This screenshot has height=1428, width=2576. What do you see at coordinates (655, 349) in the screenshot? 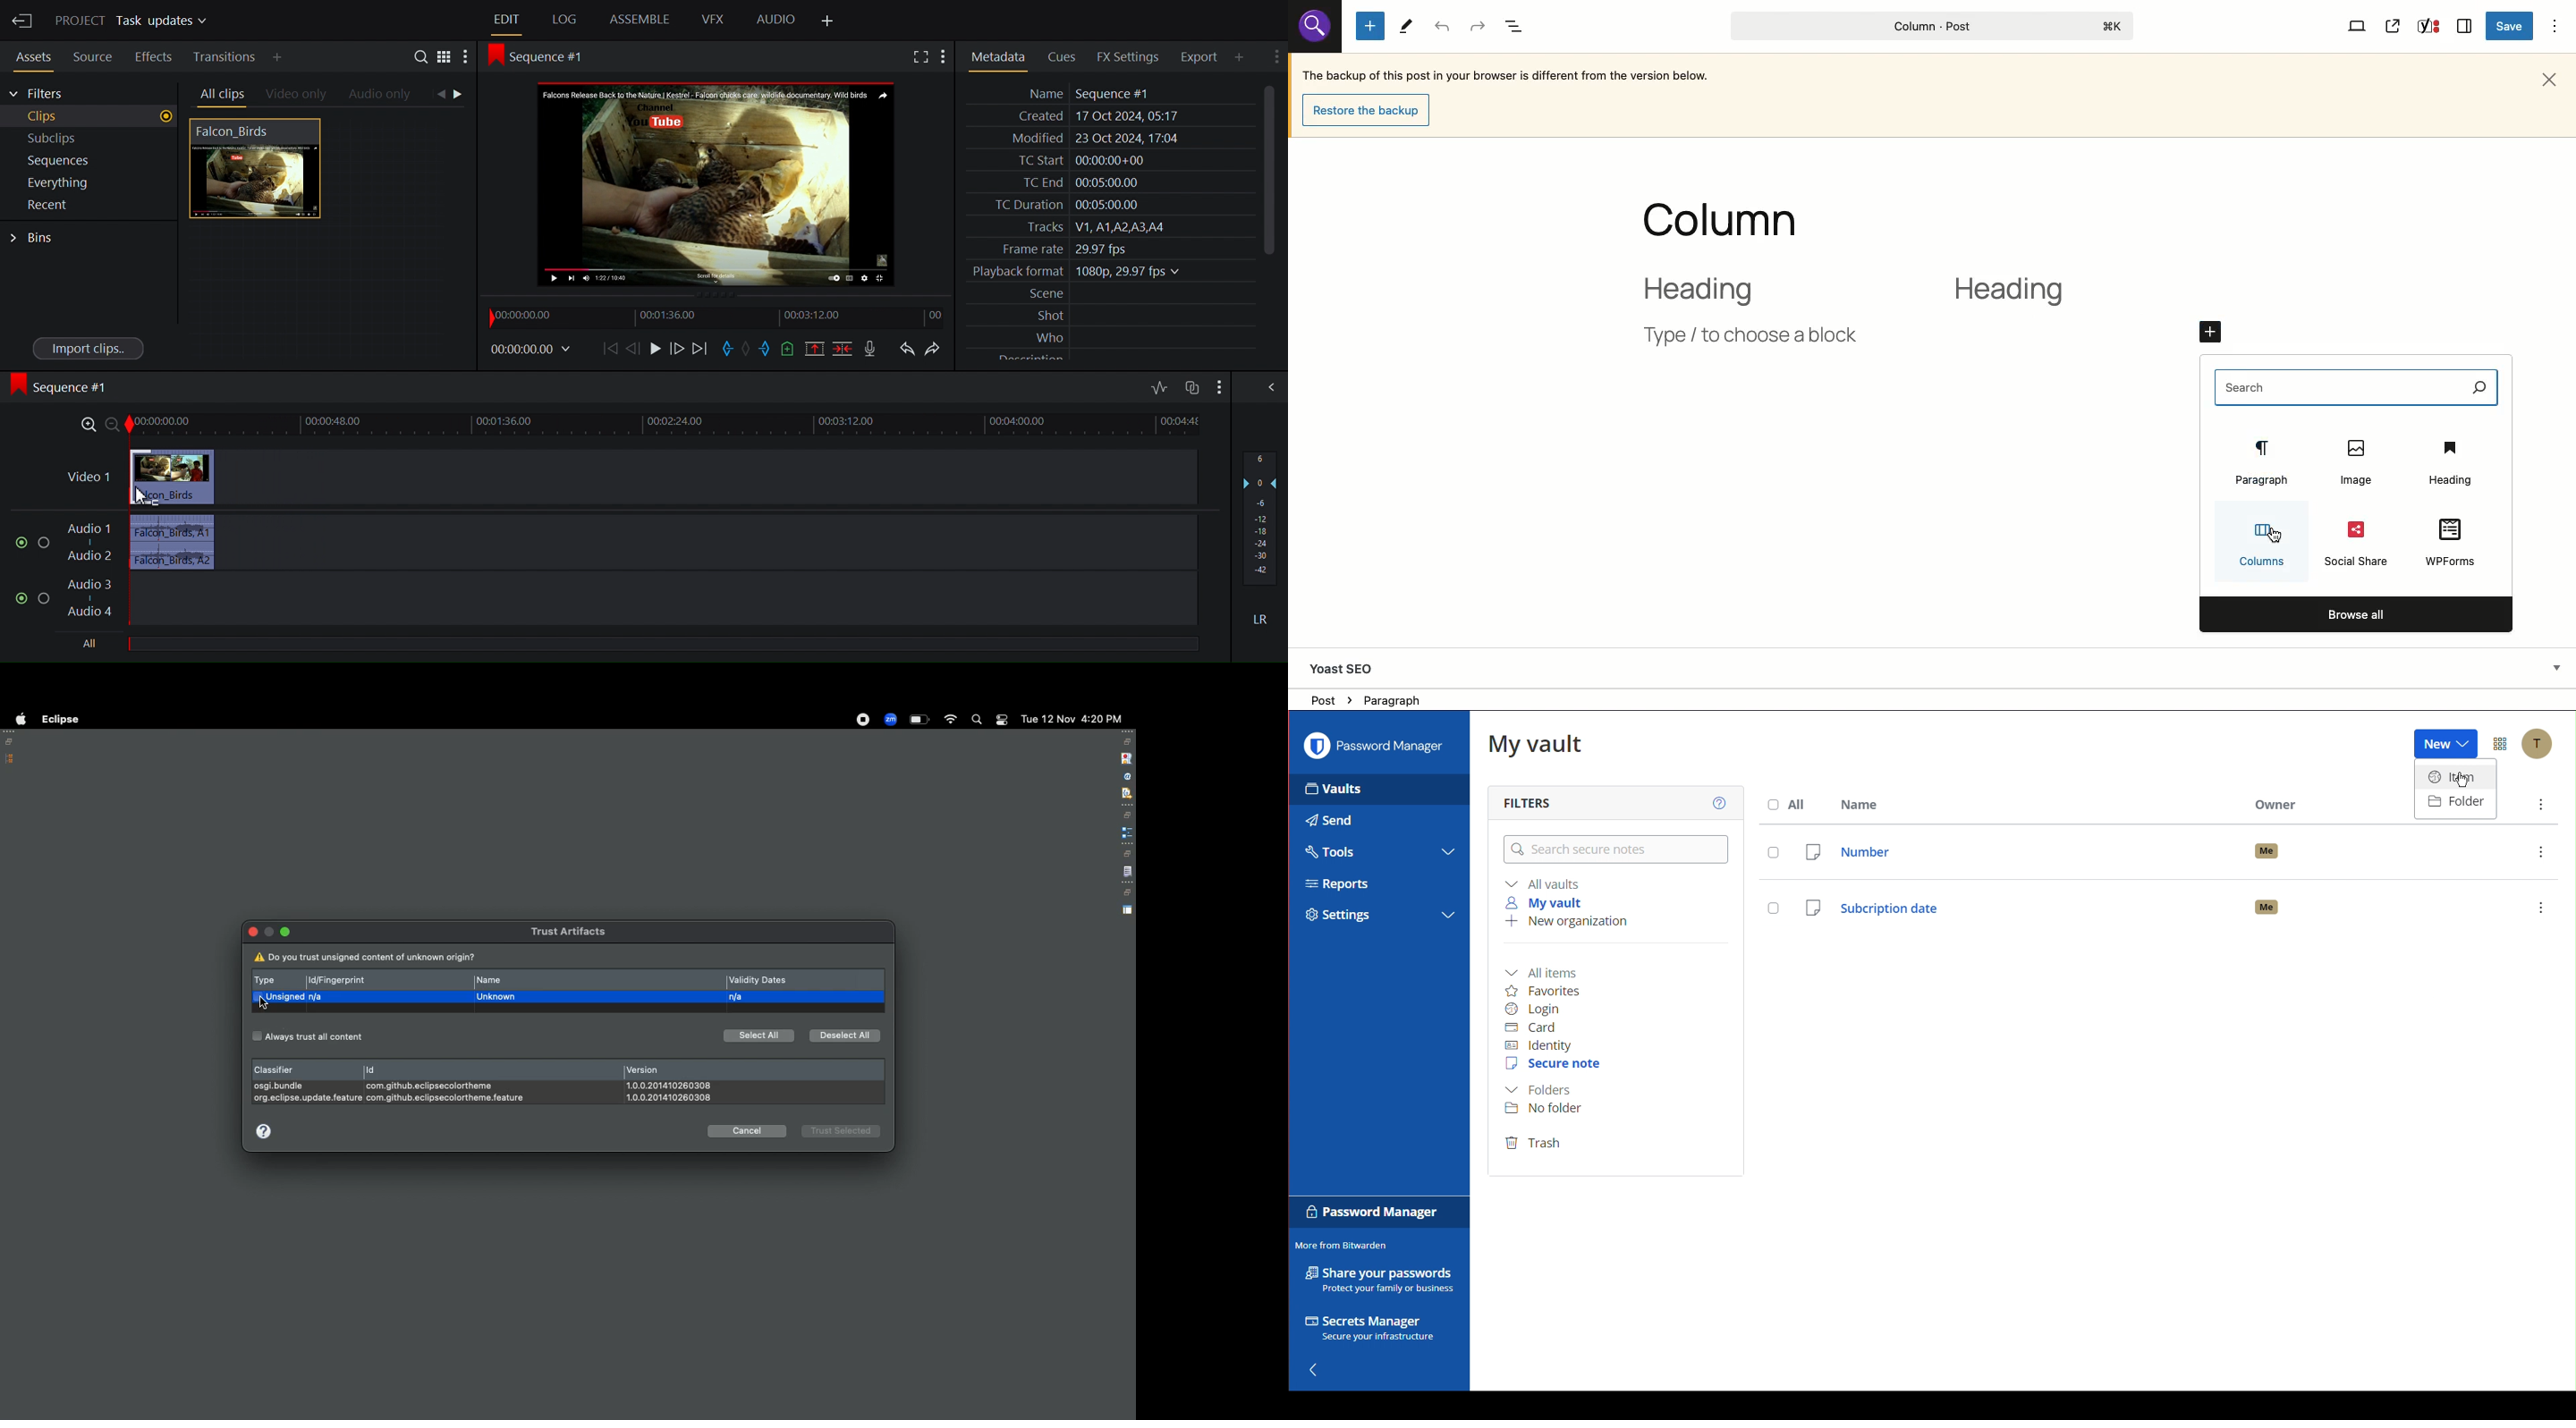
I see `Play` at bounding box center [655, 349].